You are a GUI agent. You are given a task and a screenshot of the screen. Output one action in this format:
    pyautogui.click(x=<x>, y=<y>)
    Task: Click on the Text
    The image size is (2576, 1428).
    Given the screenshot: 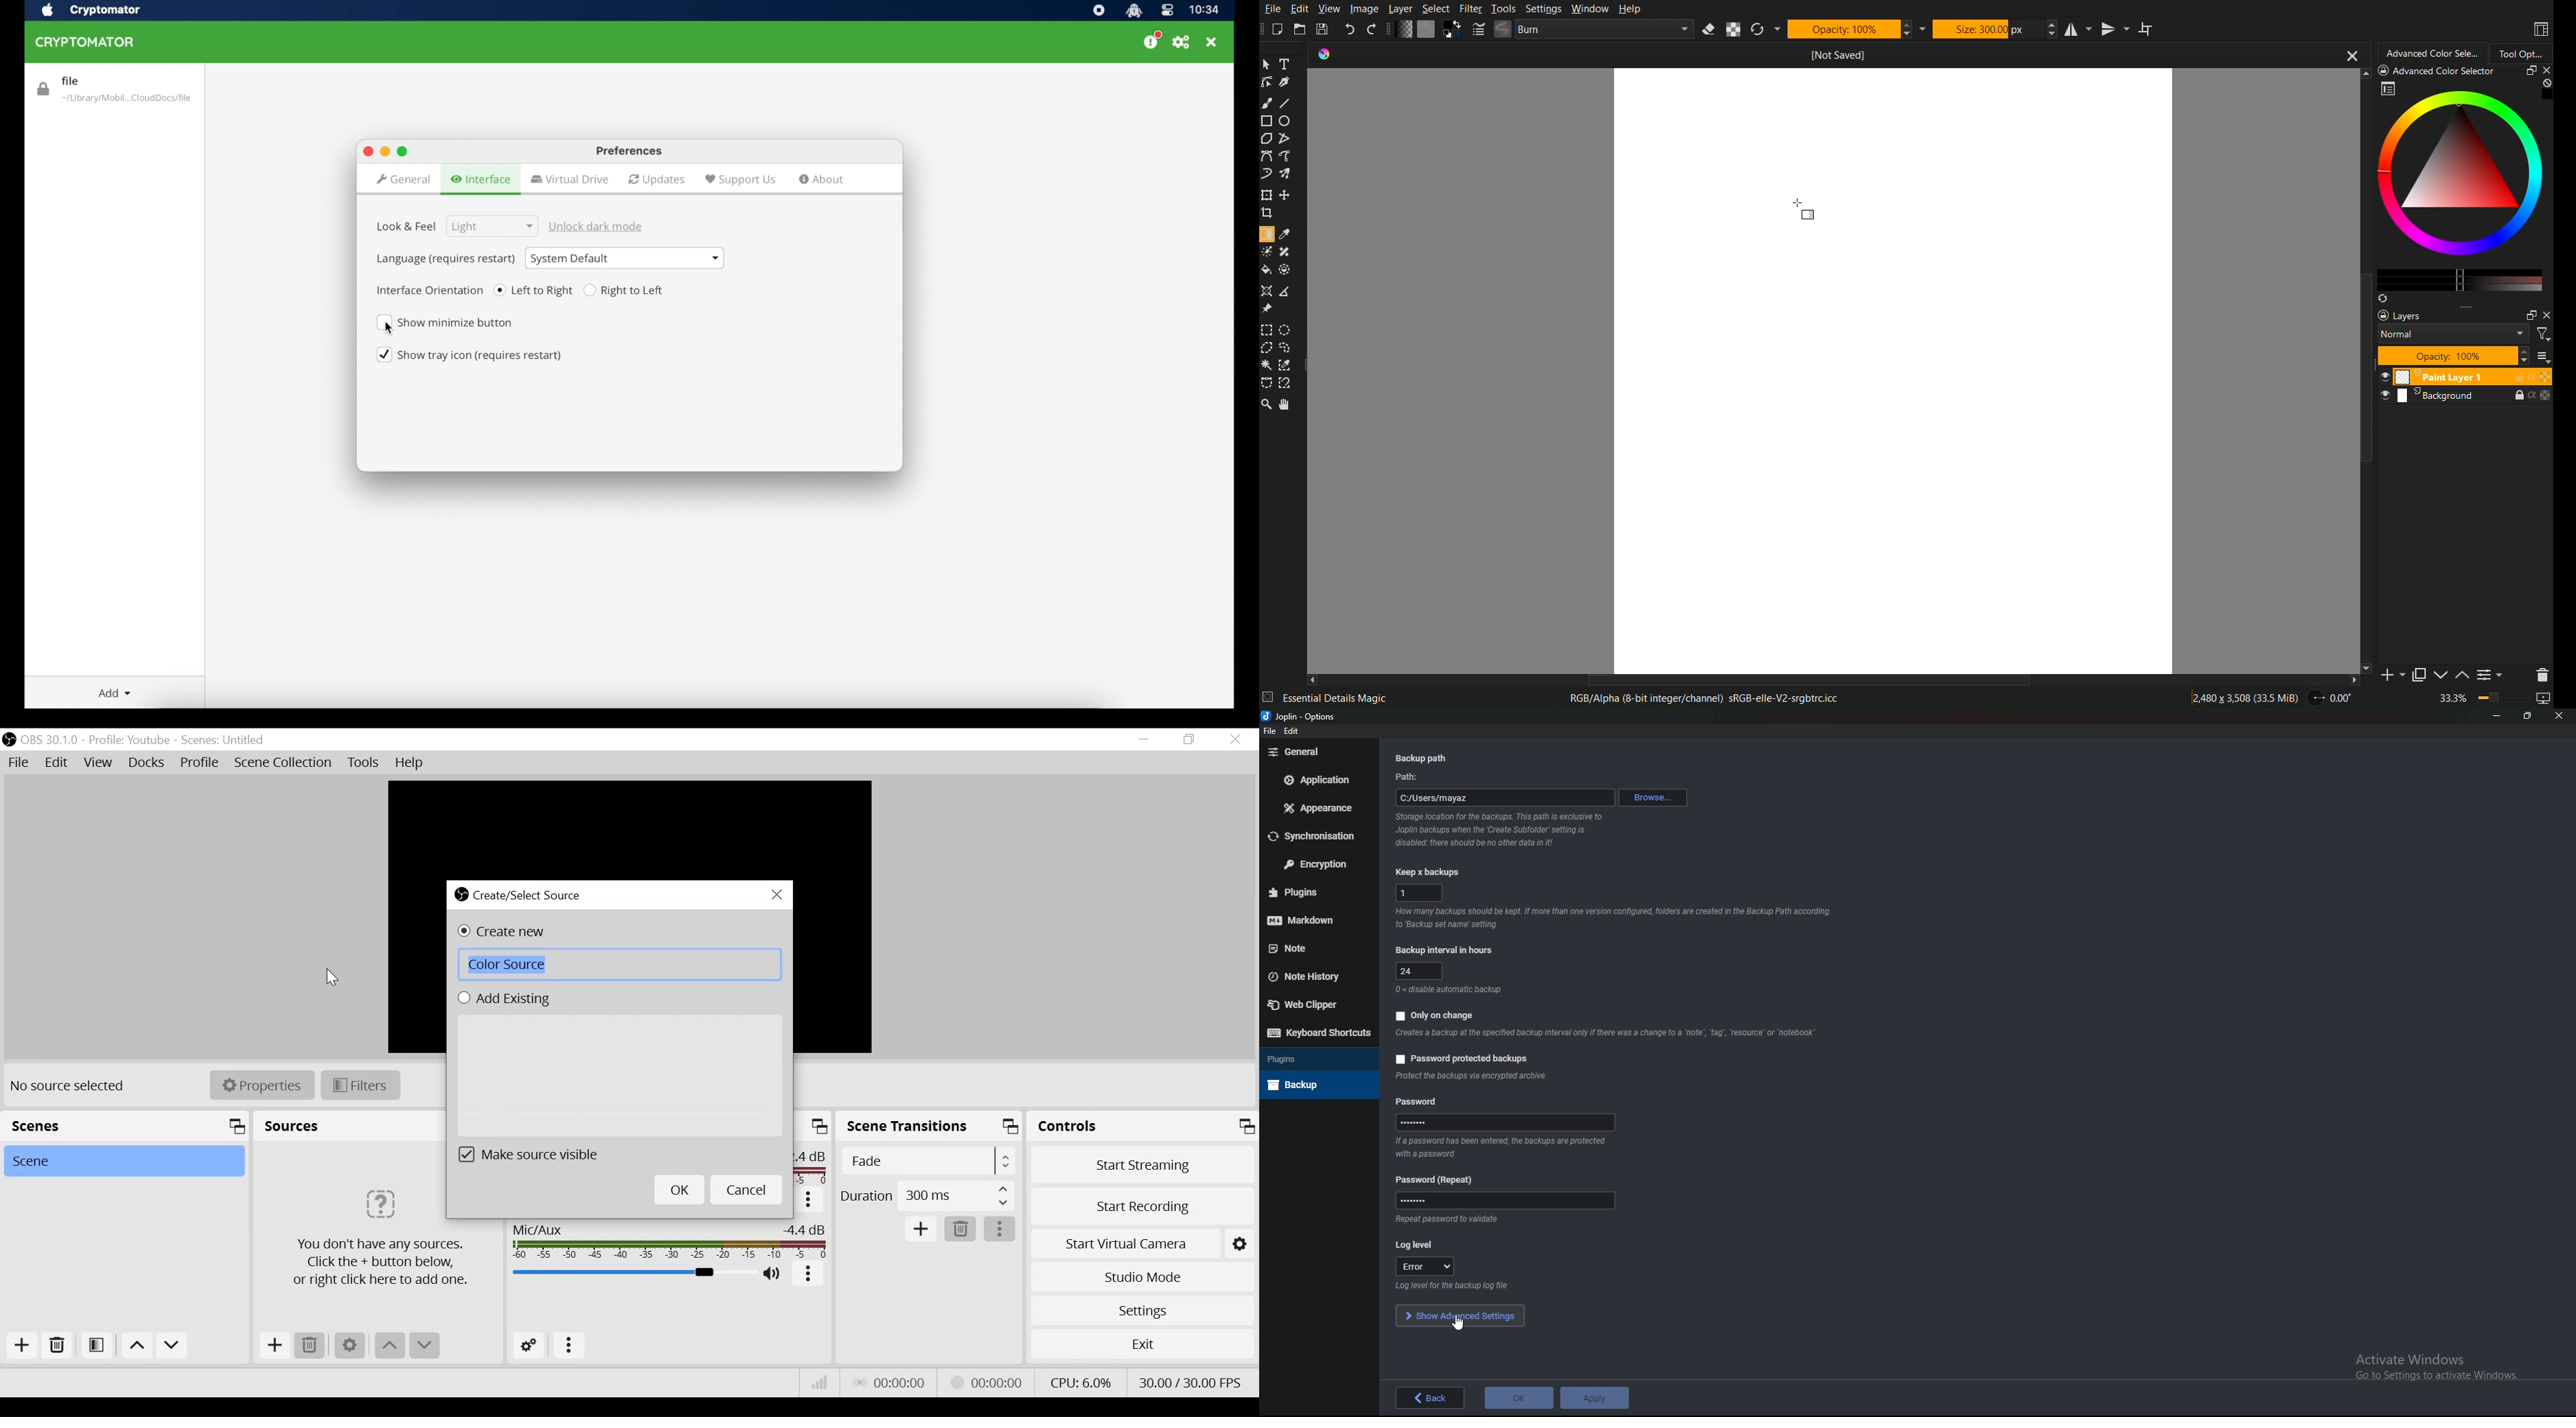 What is the action you would take?
    pyautogui.click(x=1288, y=64)
    